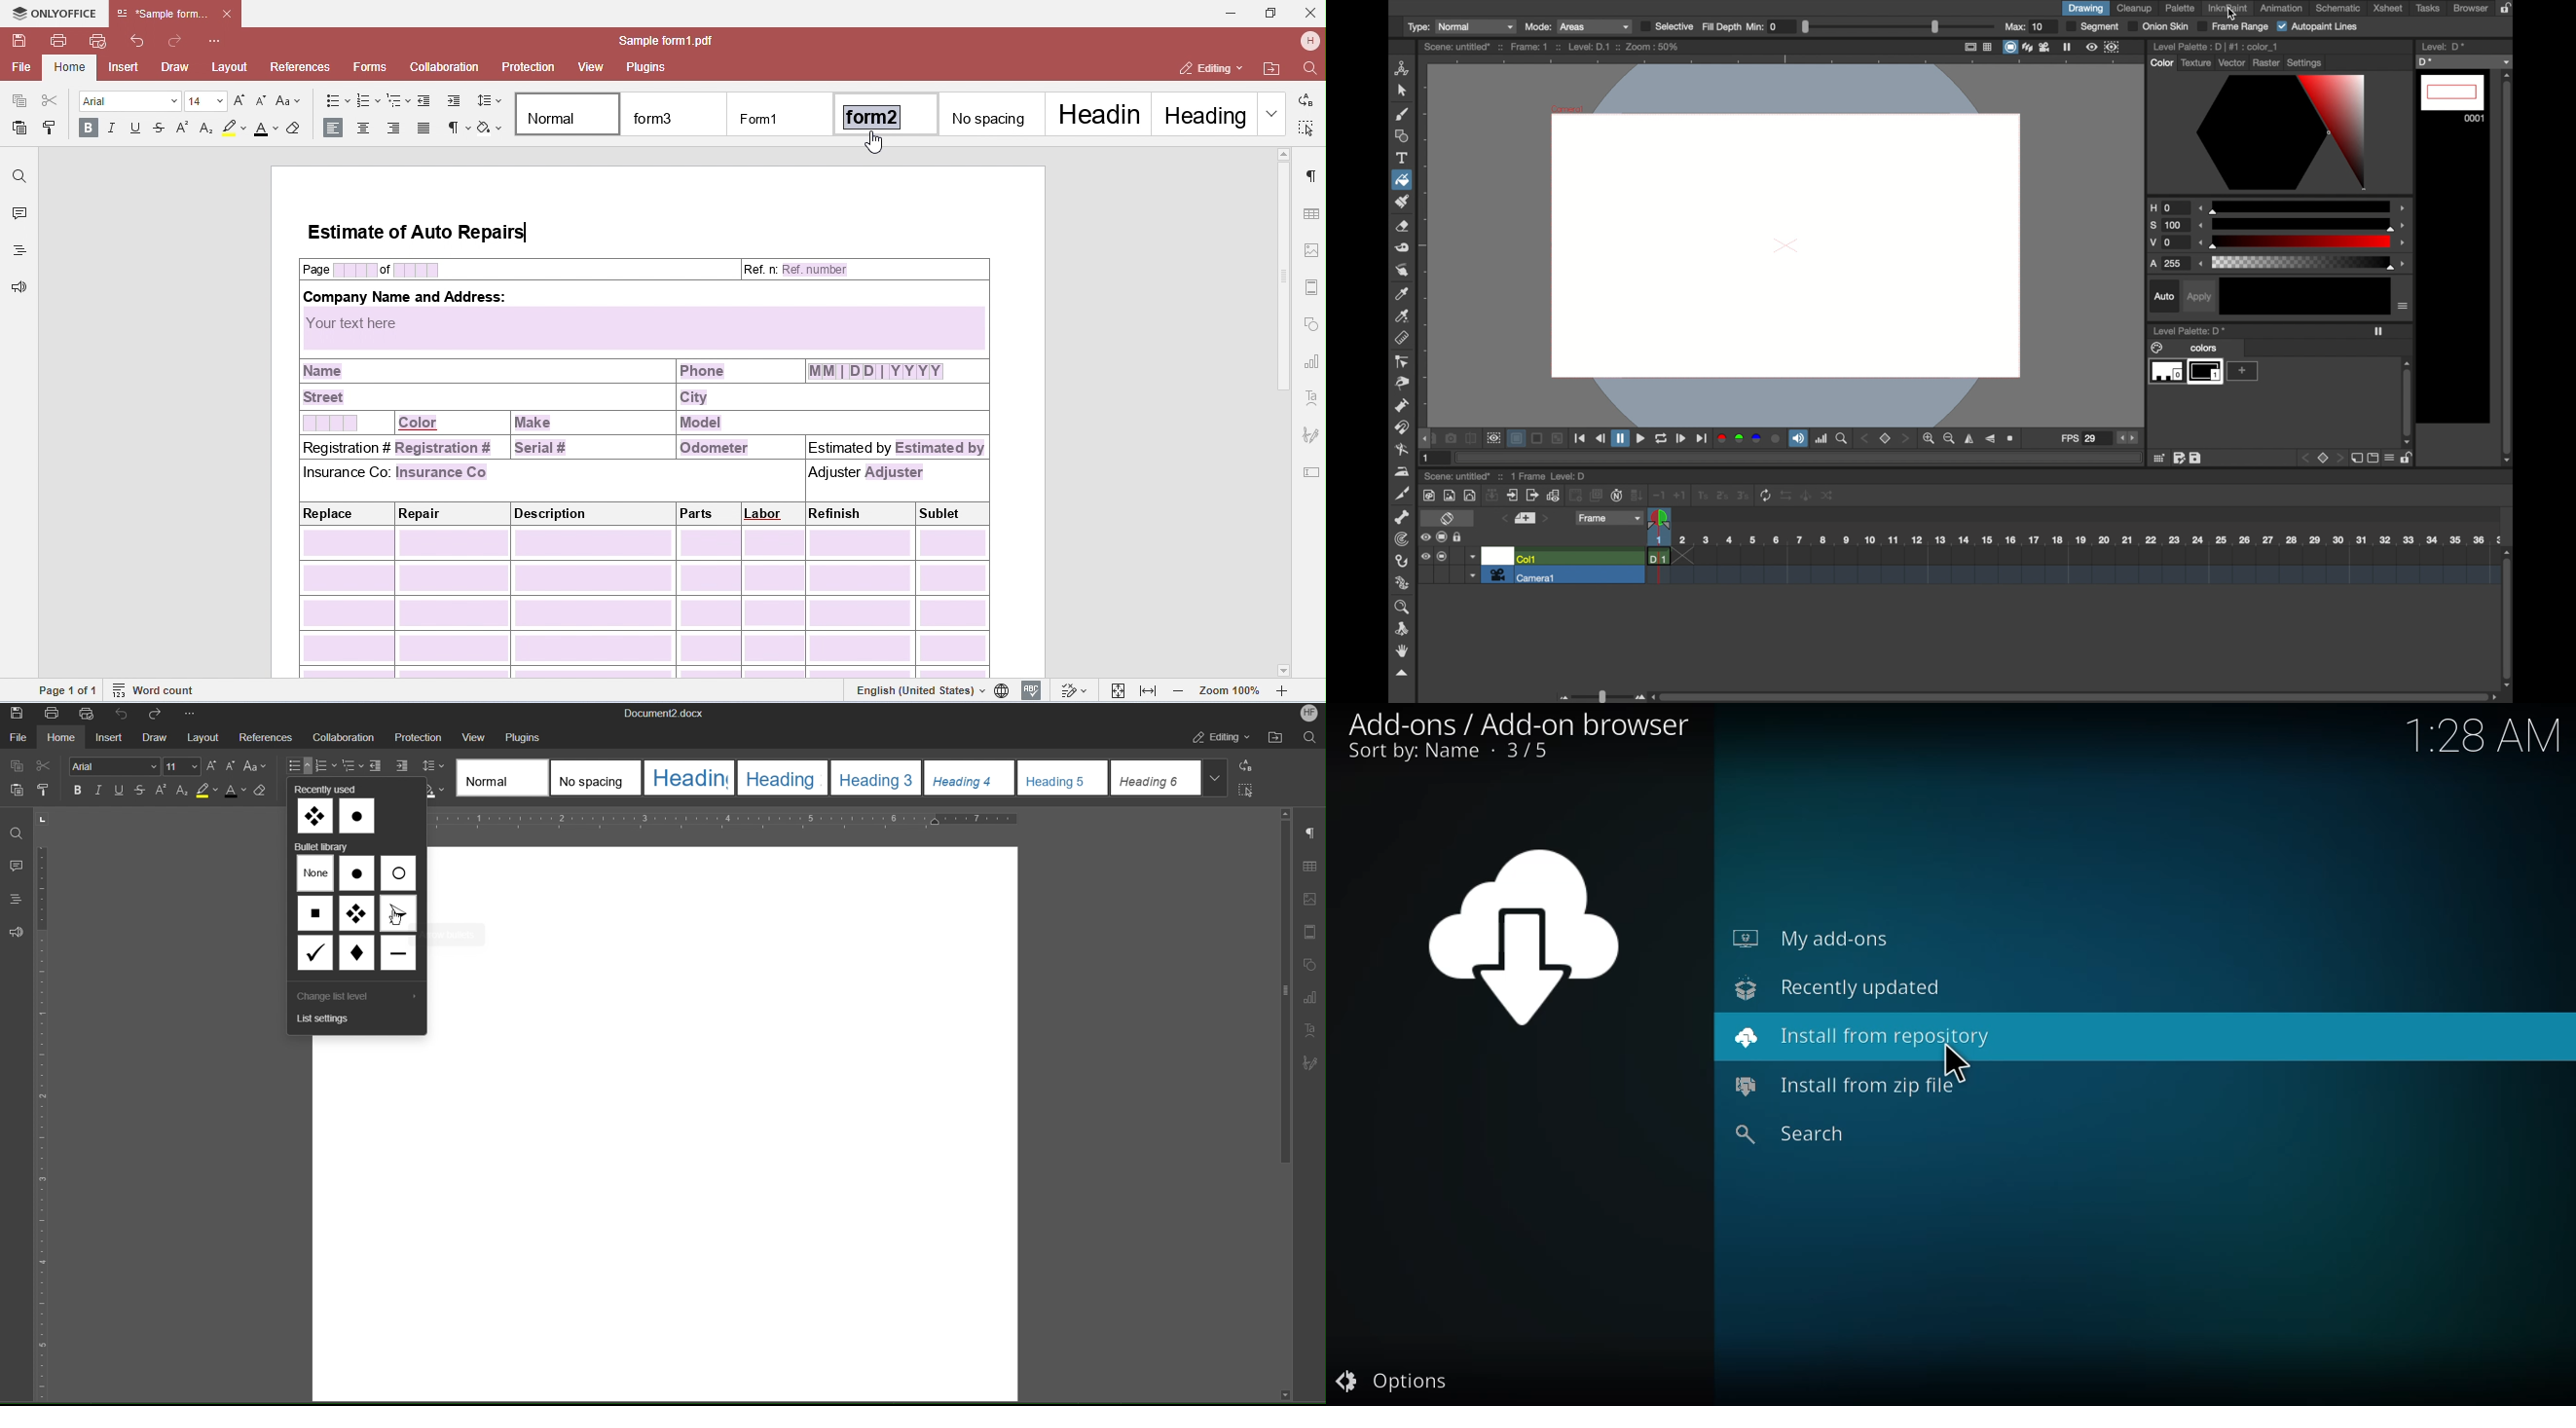 The image size is (2576, 1428). I want to click on install from zip file, so click(1851, 1088).